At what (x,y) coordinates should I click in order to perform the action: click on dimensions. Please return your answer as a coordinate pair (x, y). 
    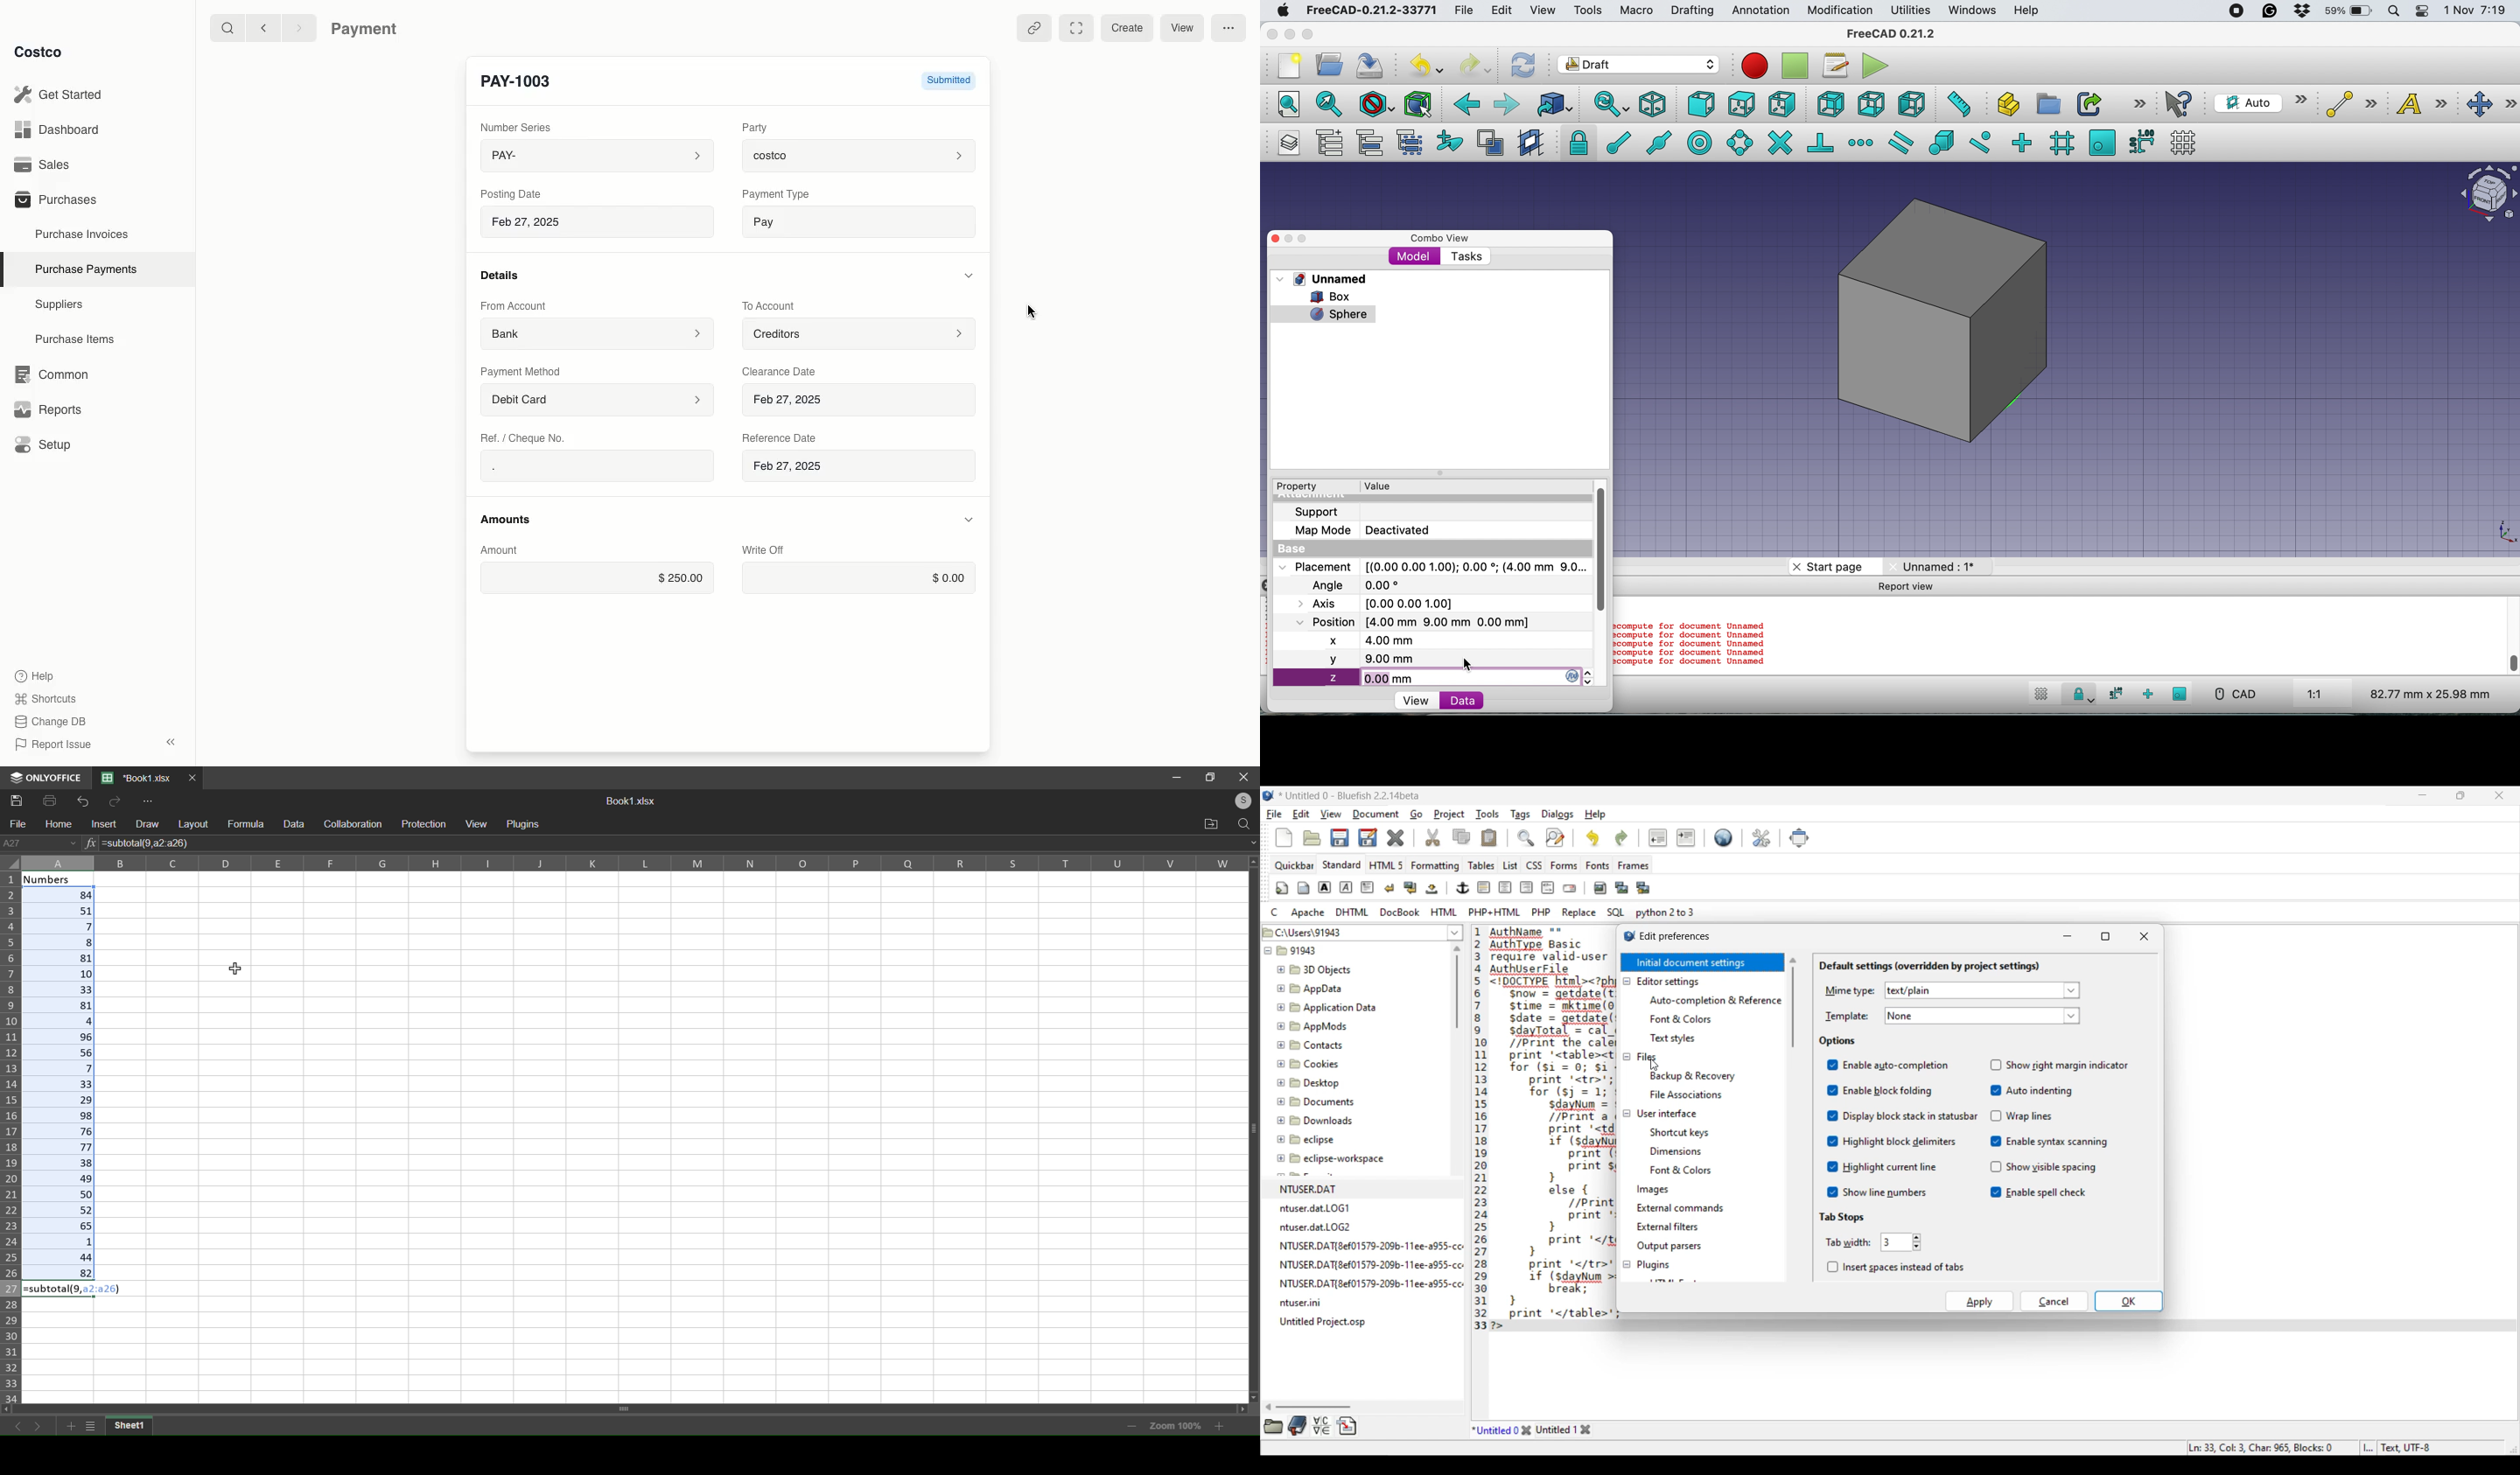
    Looking at the image, I should click on (2427, 694).